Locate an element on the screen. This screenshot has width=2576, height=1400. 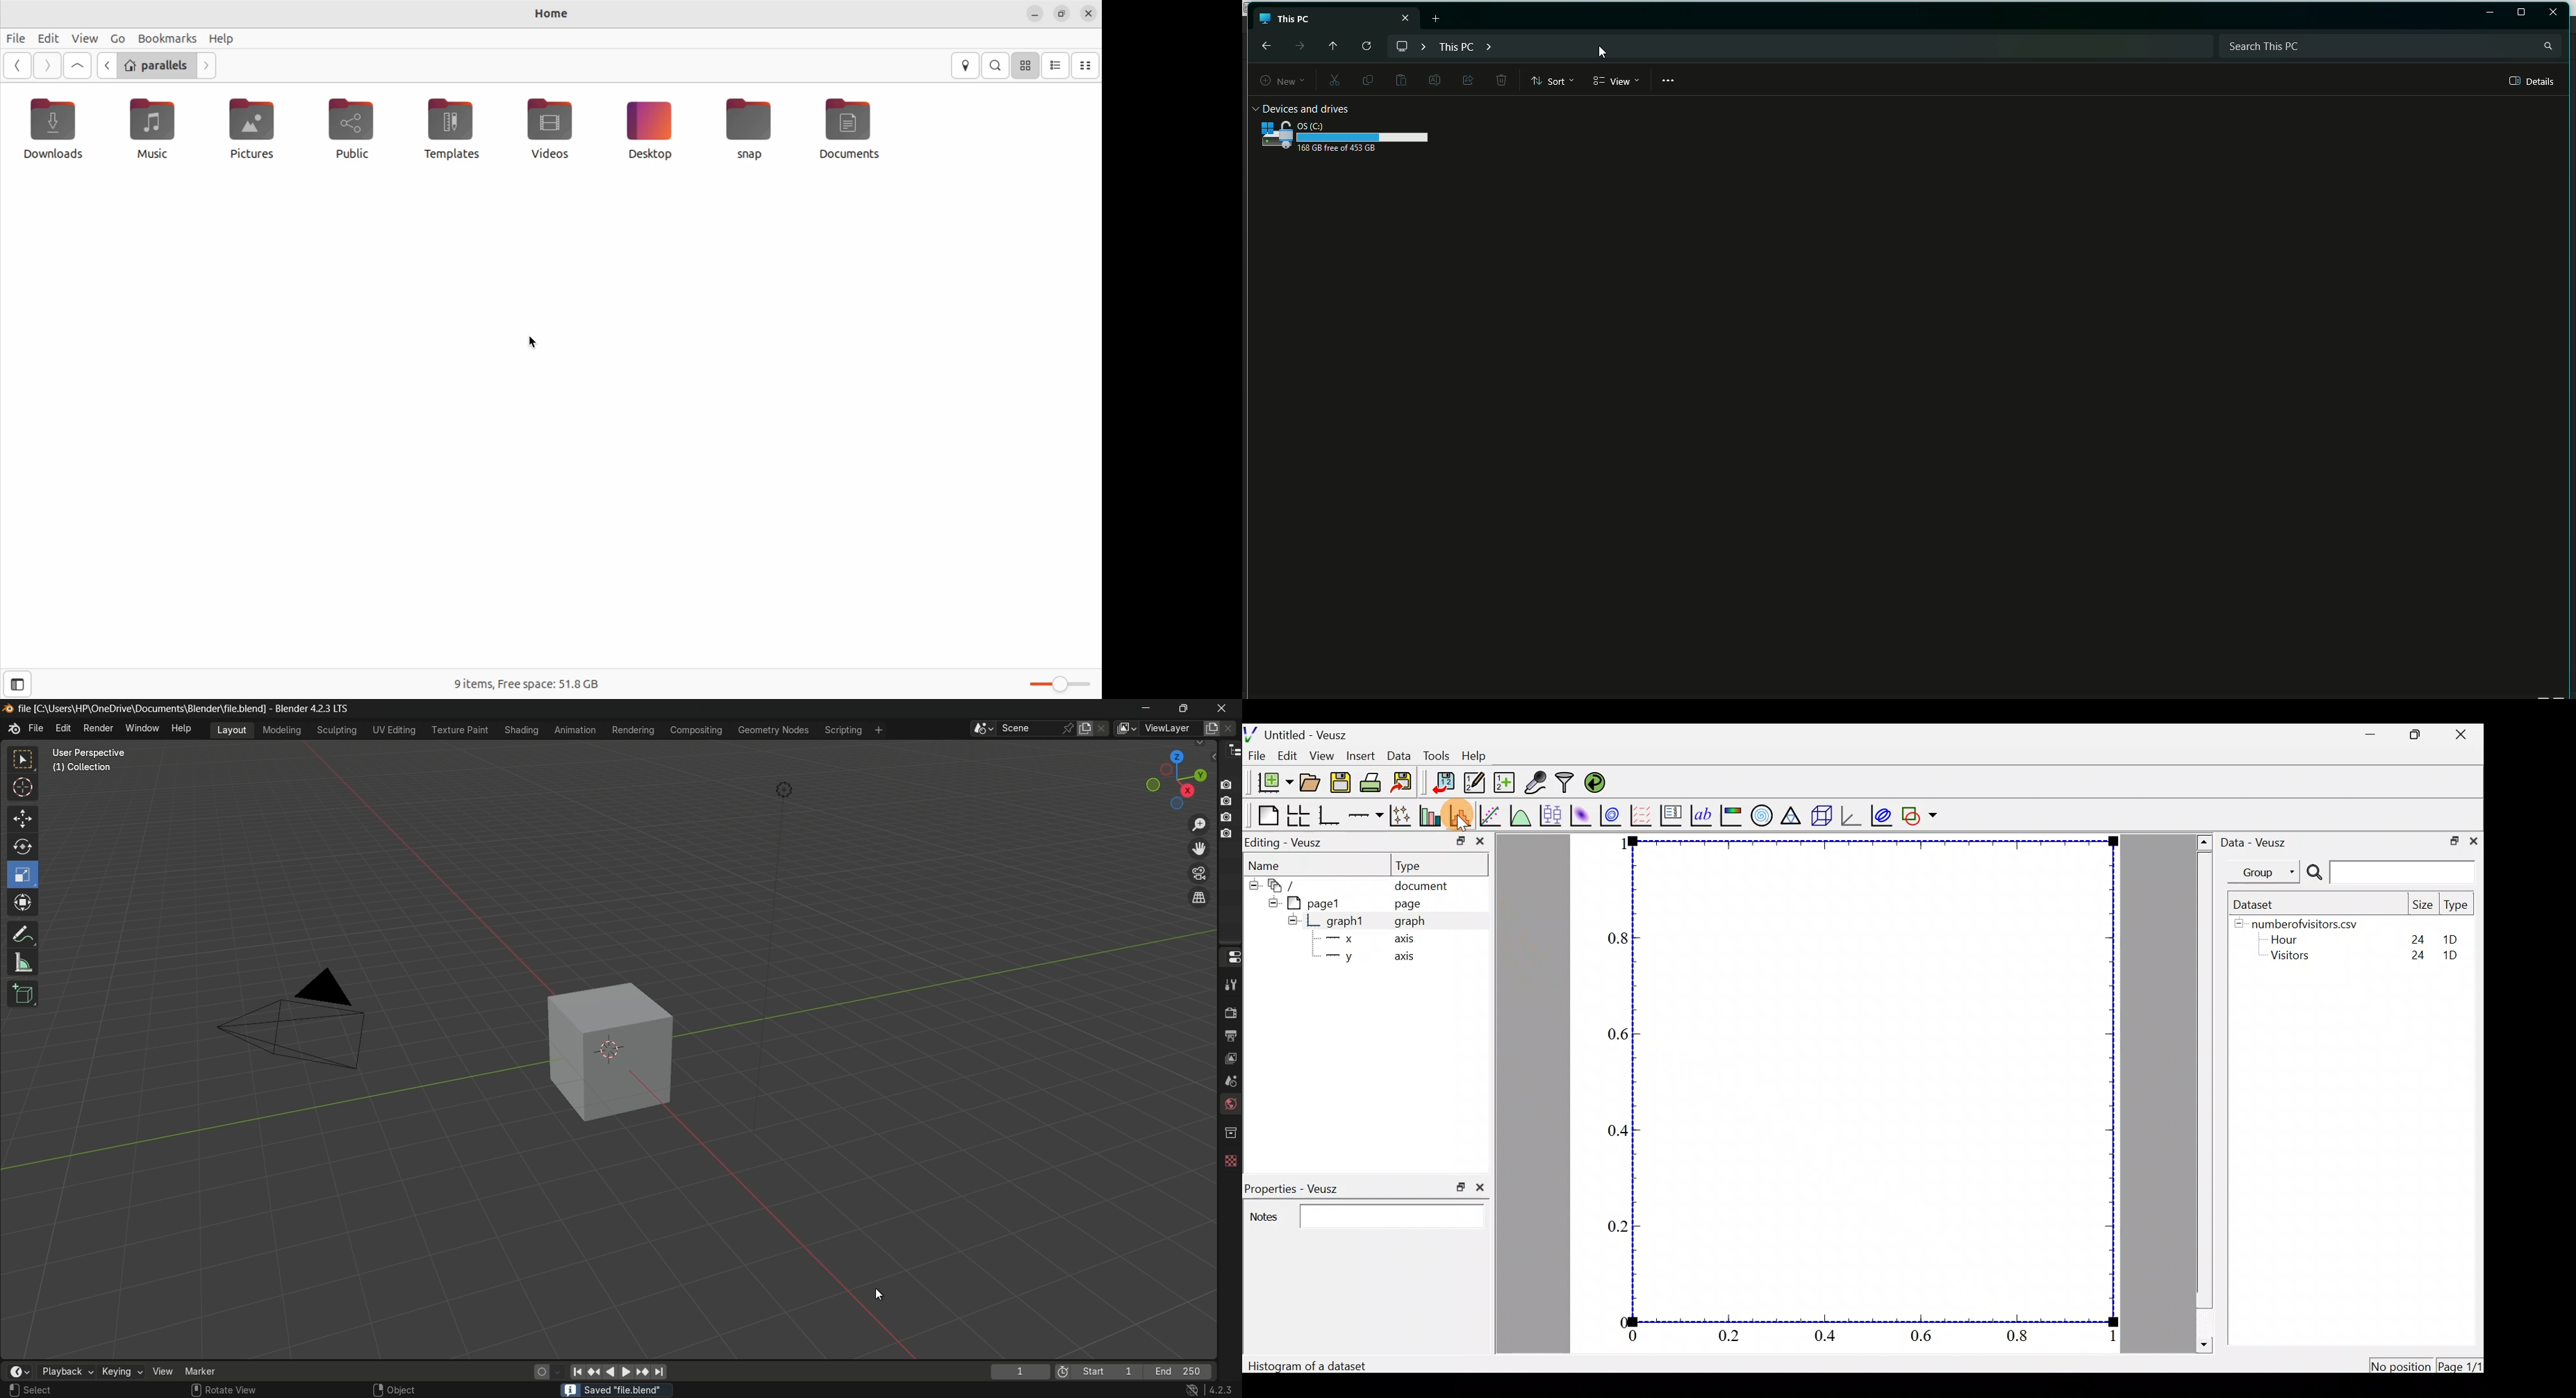
Copy is located at coordinates (1365, 79).